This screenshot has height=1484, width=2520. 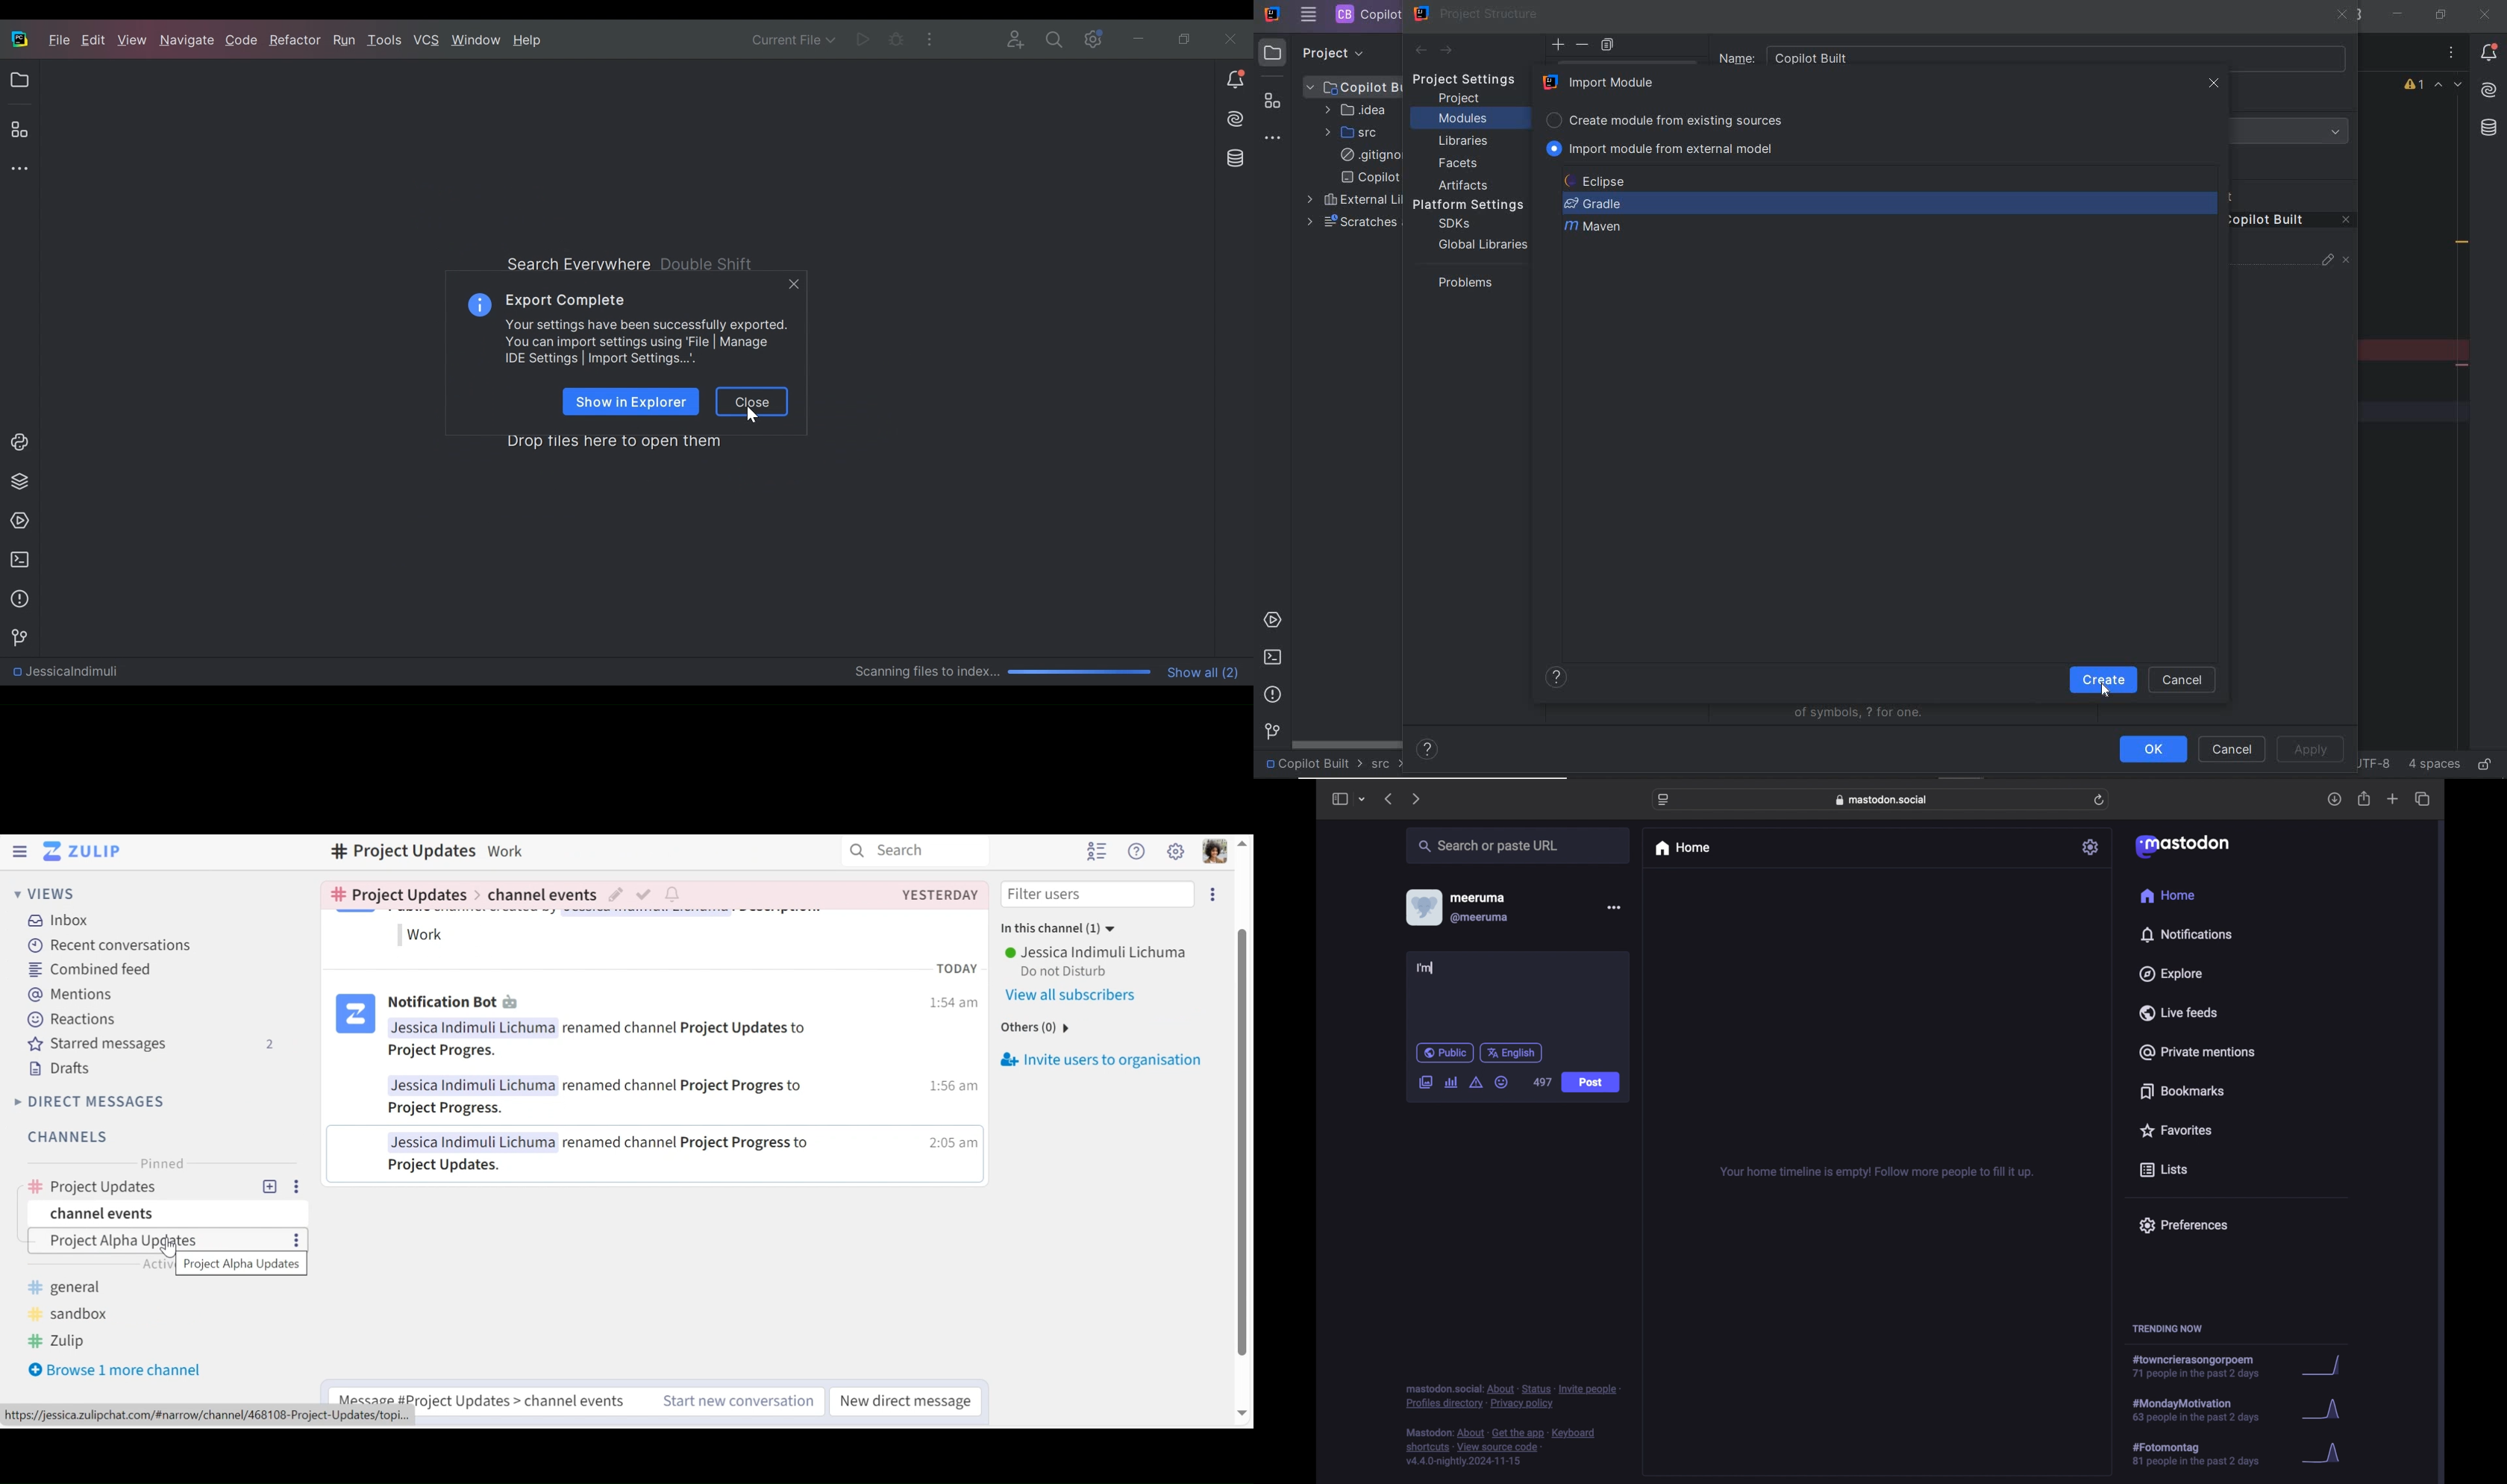 I want to click on Created, so click(x=939, y=895).